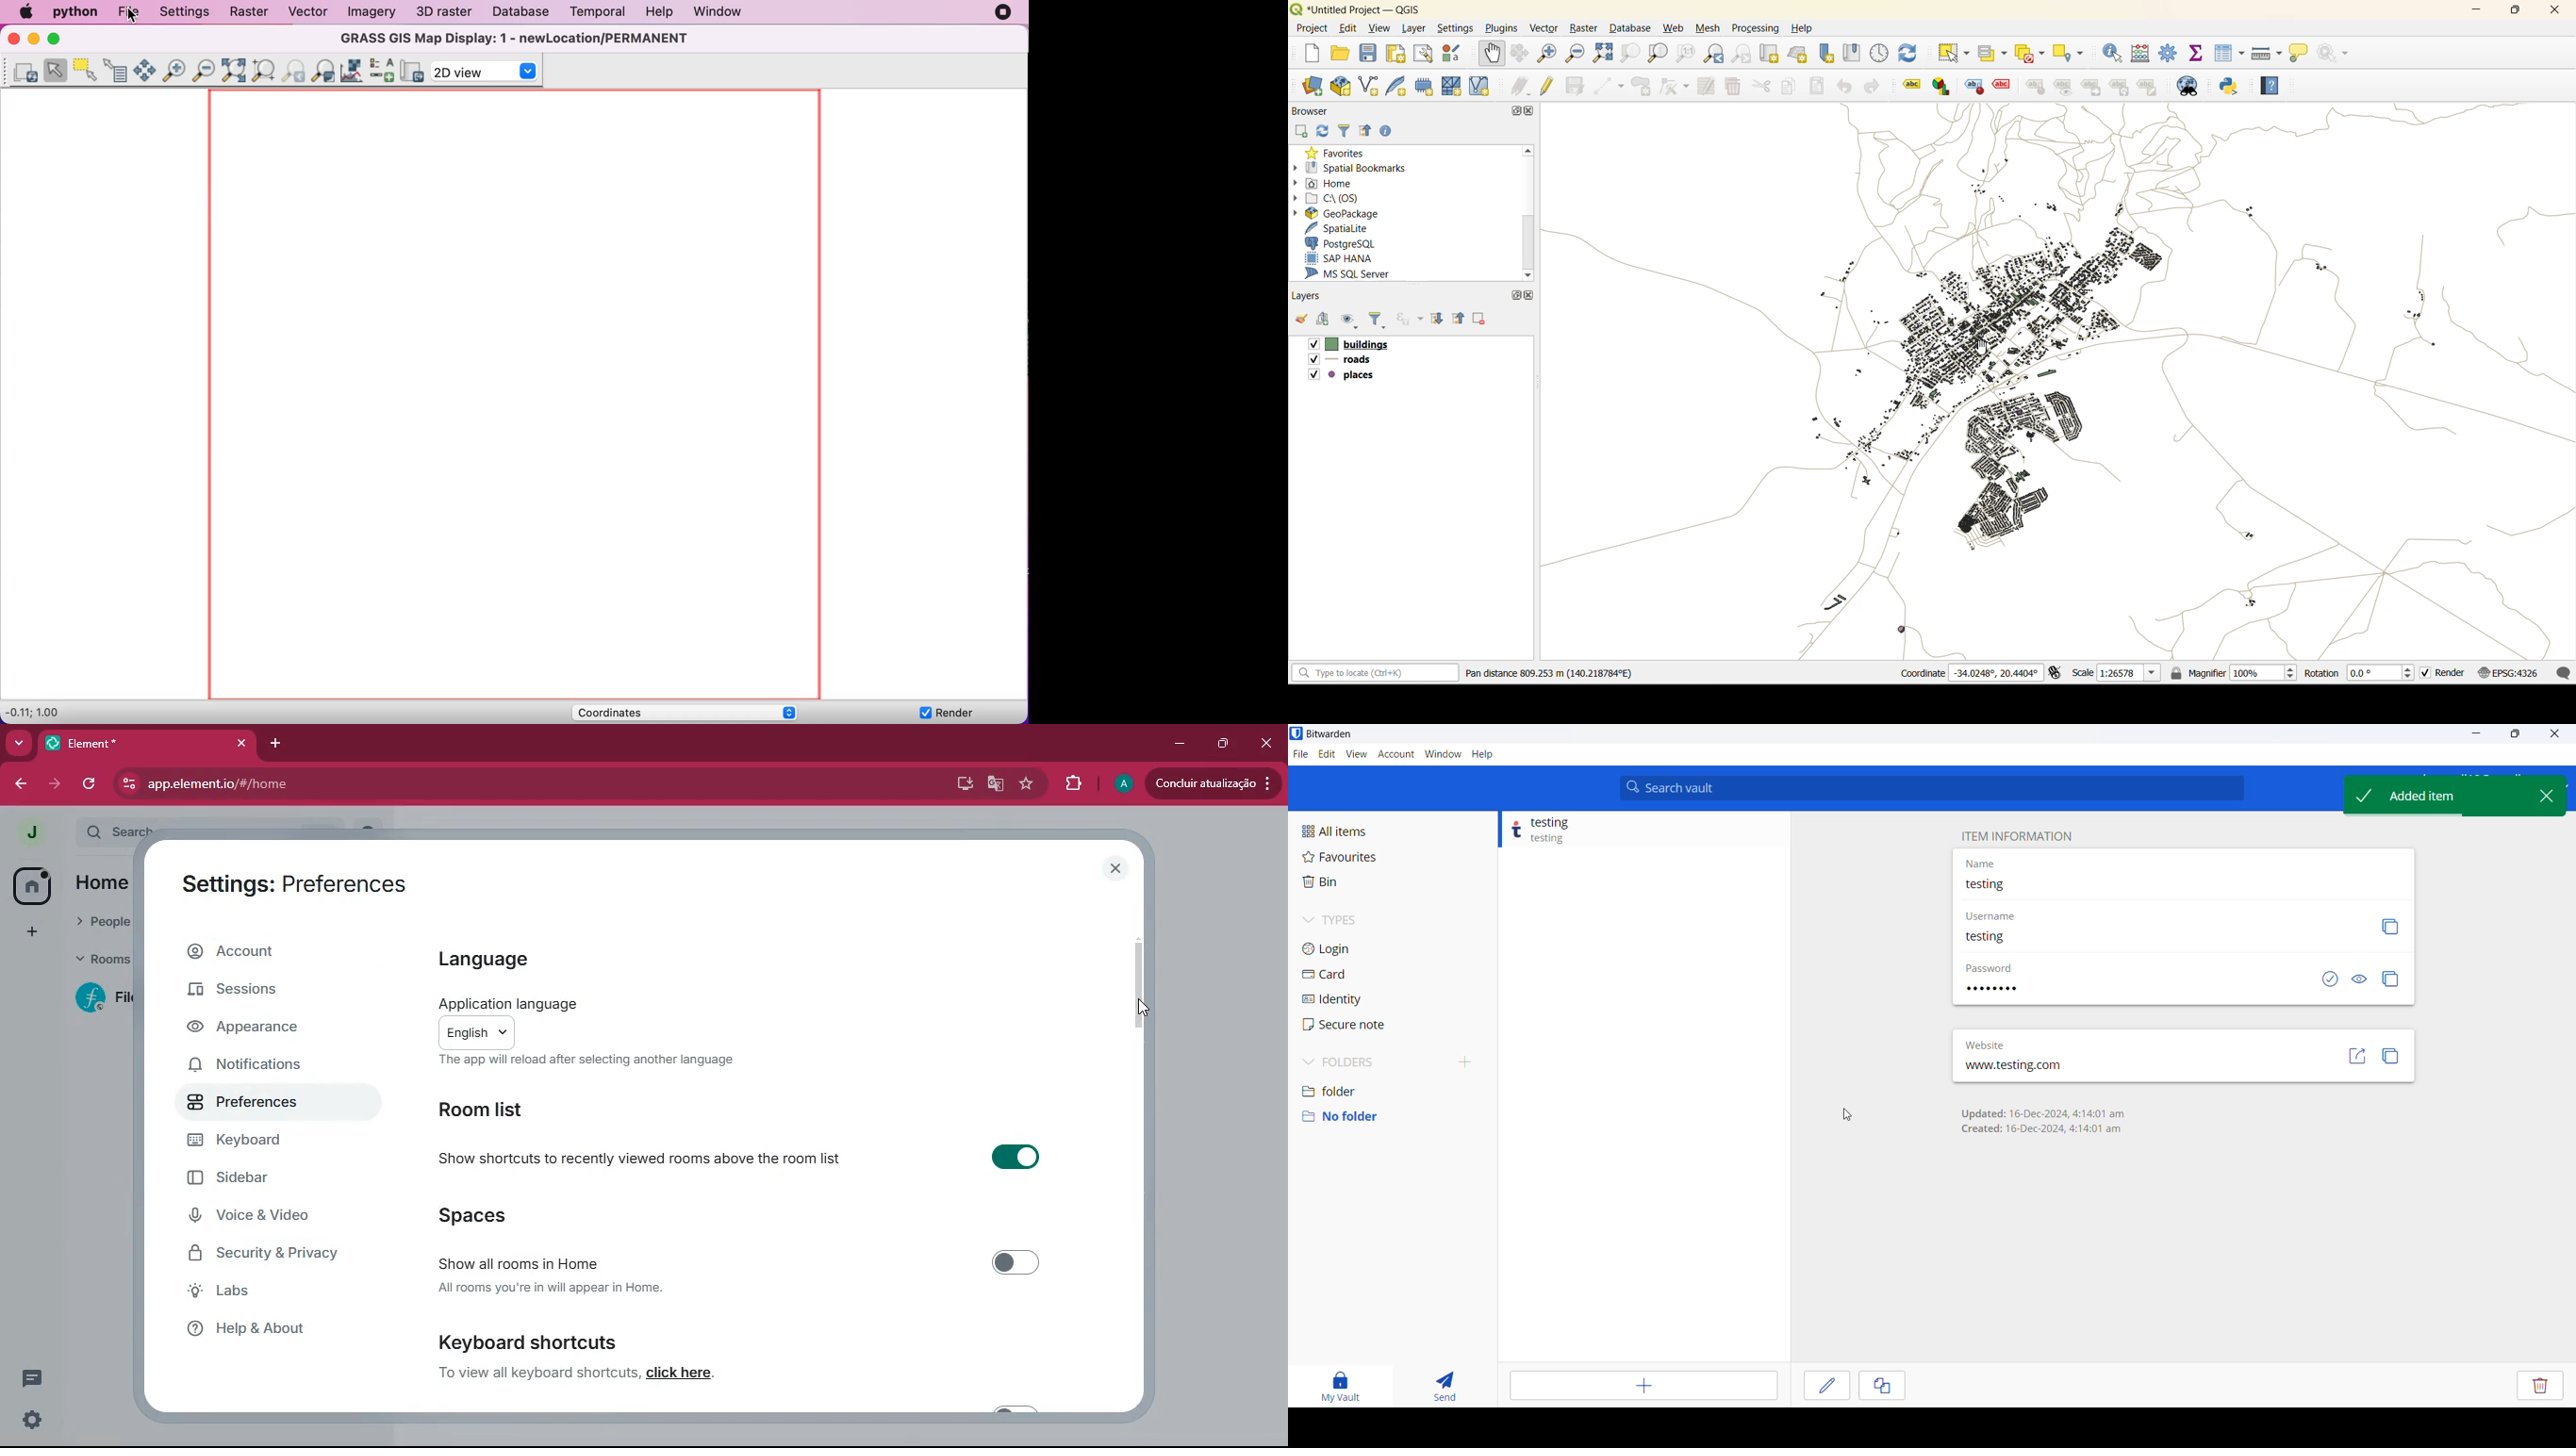 The height and width of the screenshot is (1456, 2576). Describe the element at coordinates (271, 993) in the screenshot. I see `sessions` at that location.